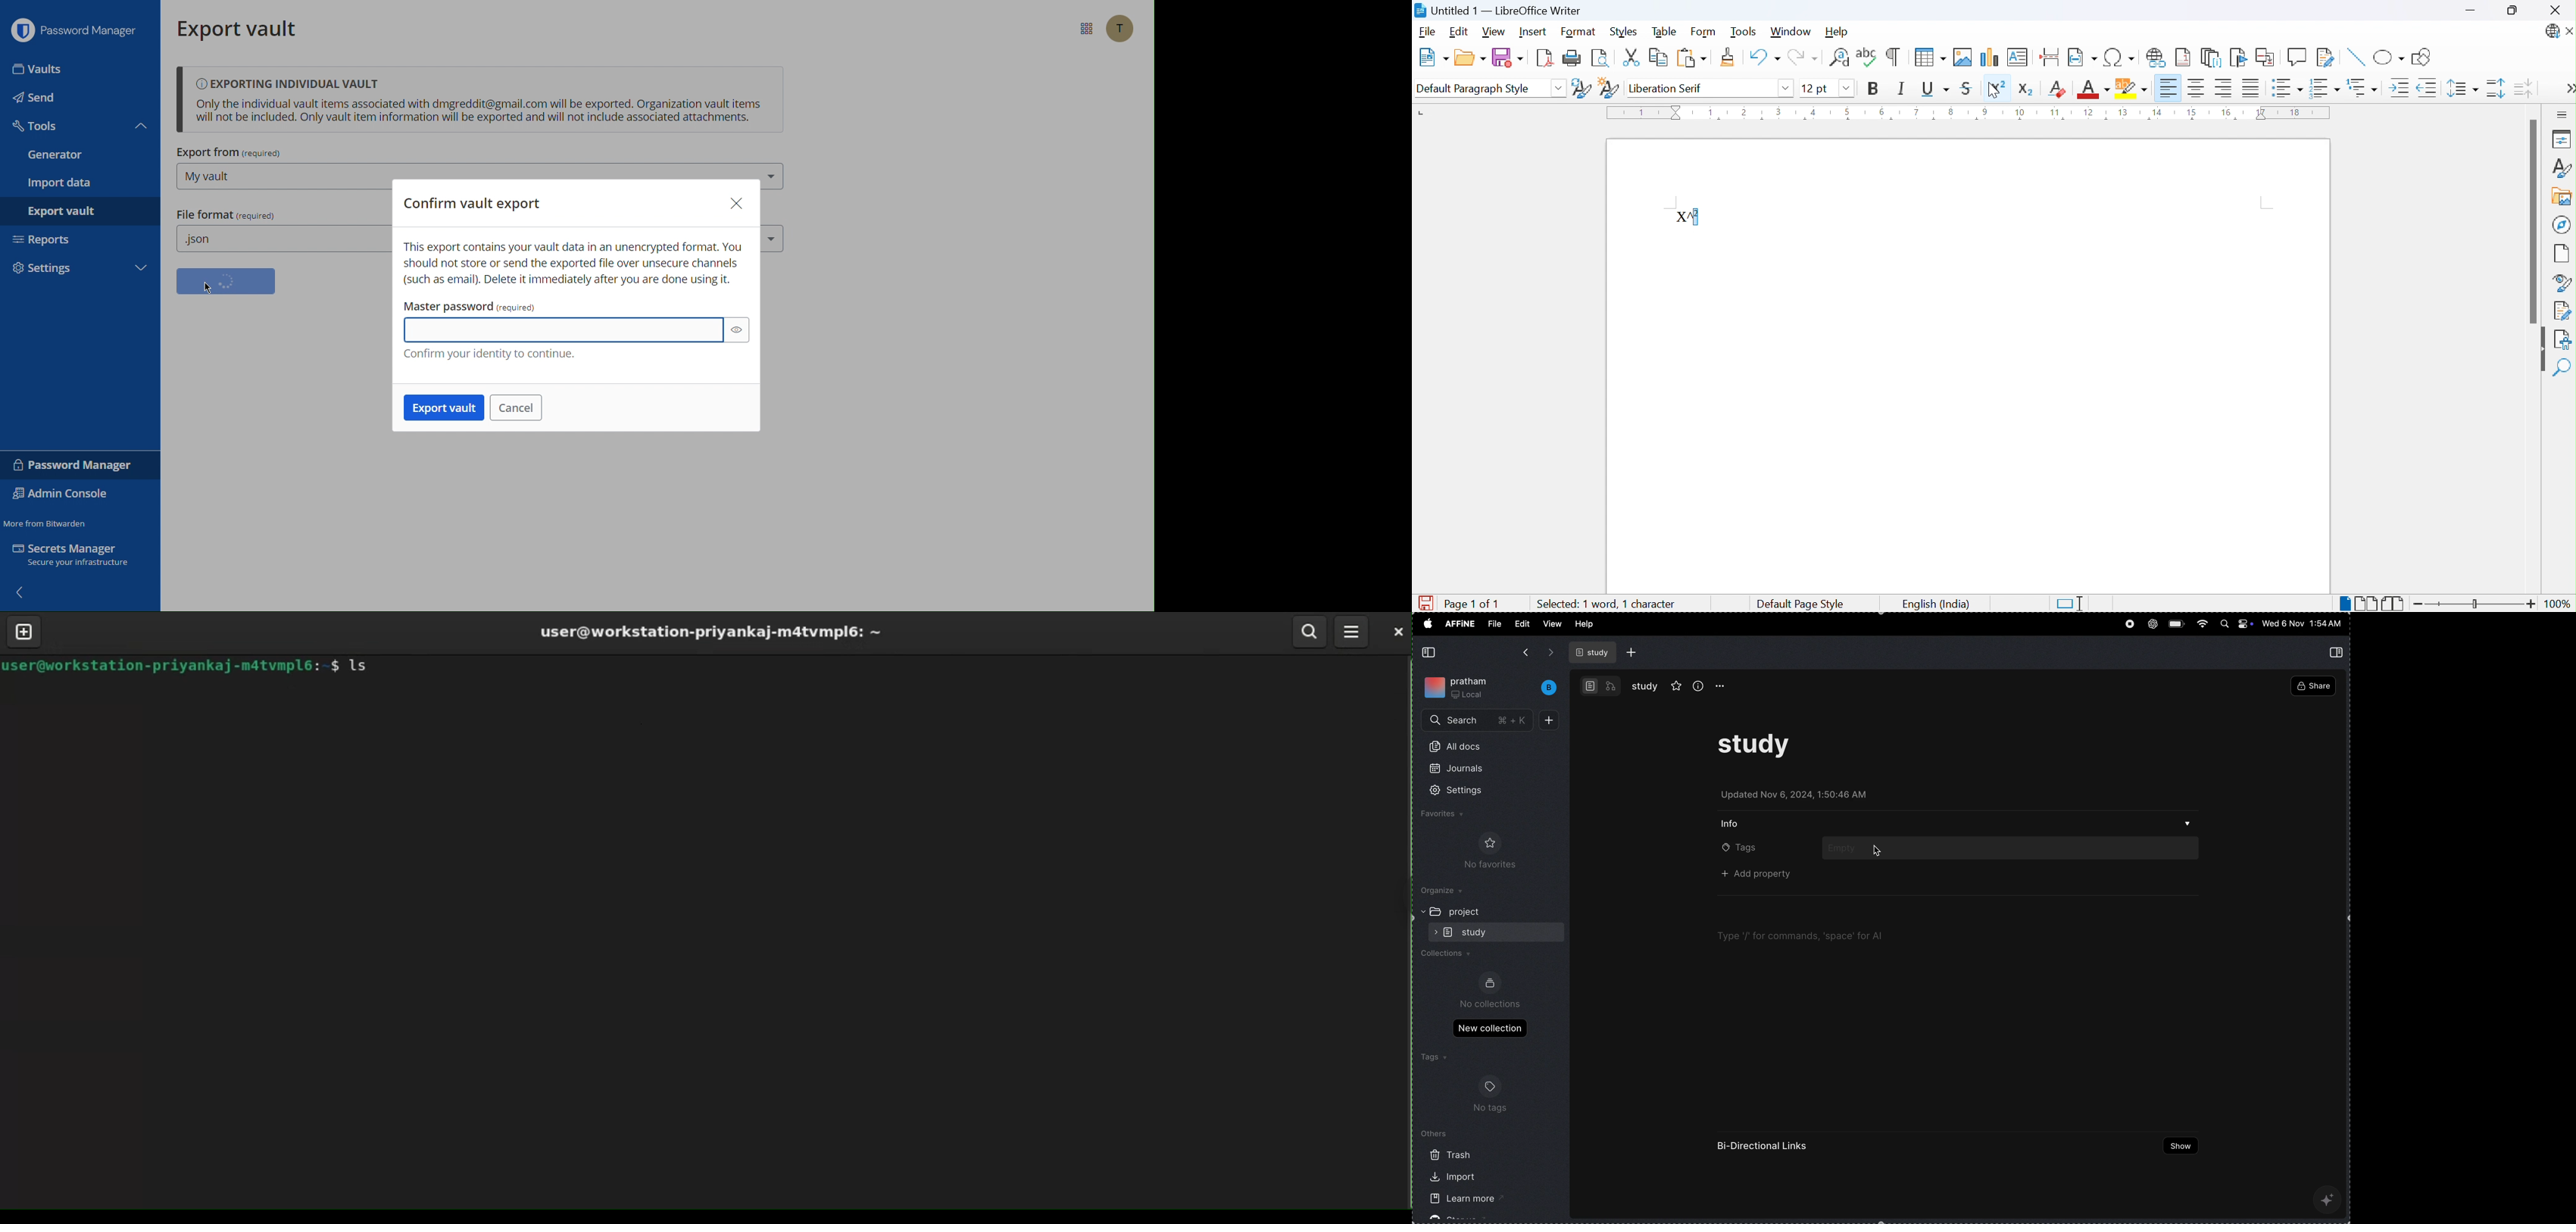 The width and height of the screenshot is (2576, 1232). What do you see at coordinates (2236, 625) in the screenshot?
I see `apple widgets` at bounding box center [2236, 625].